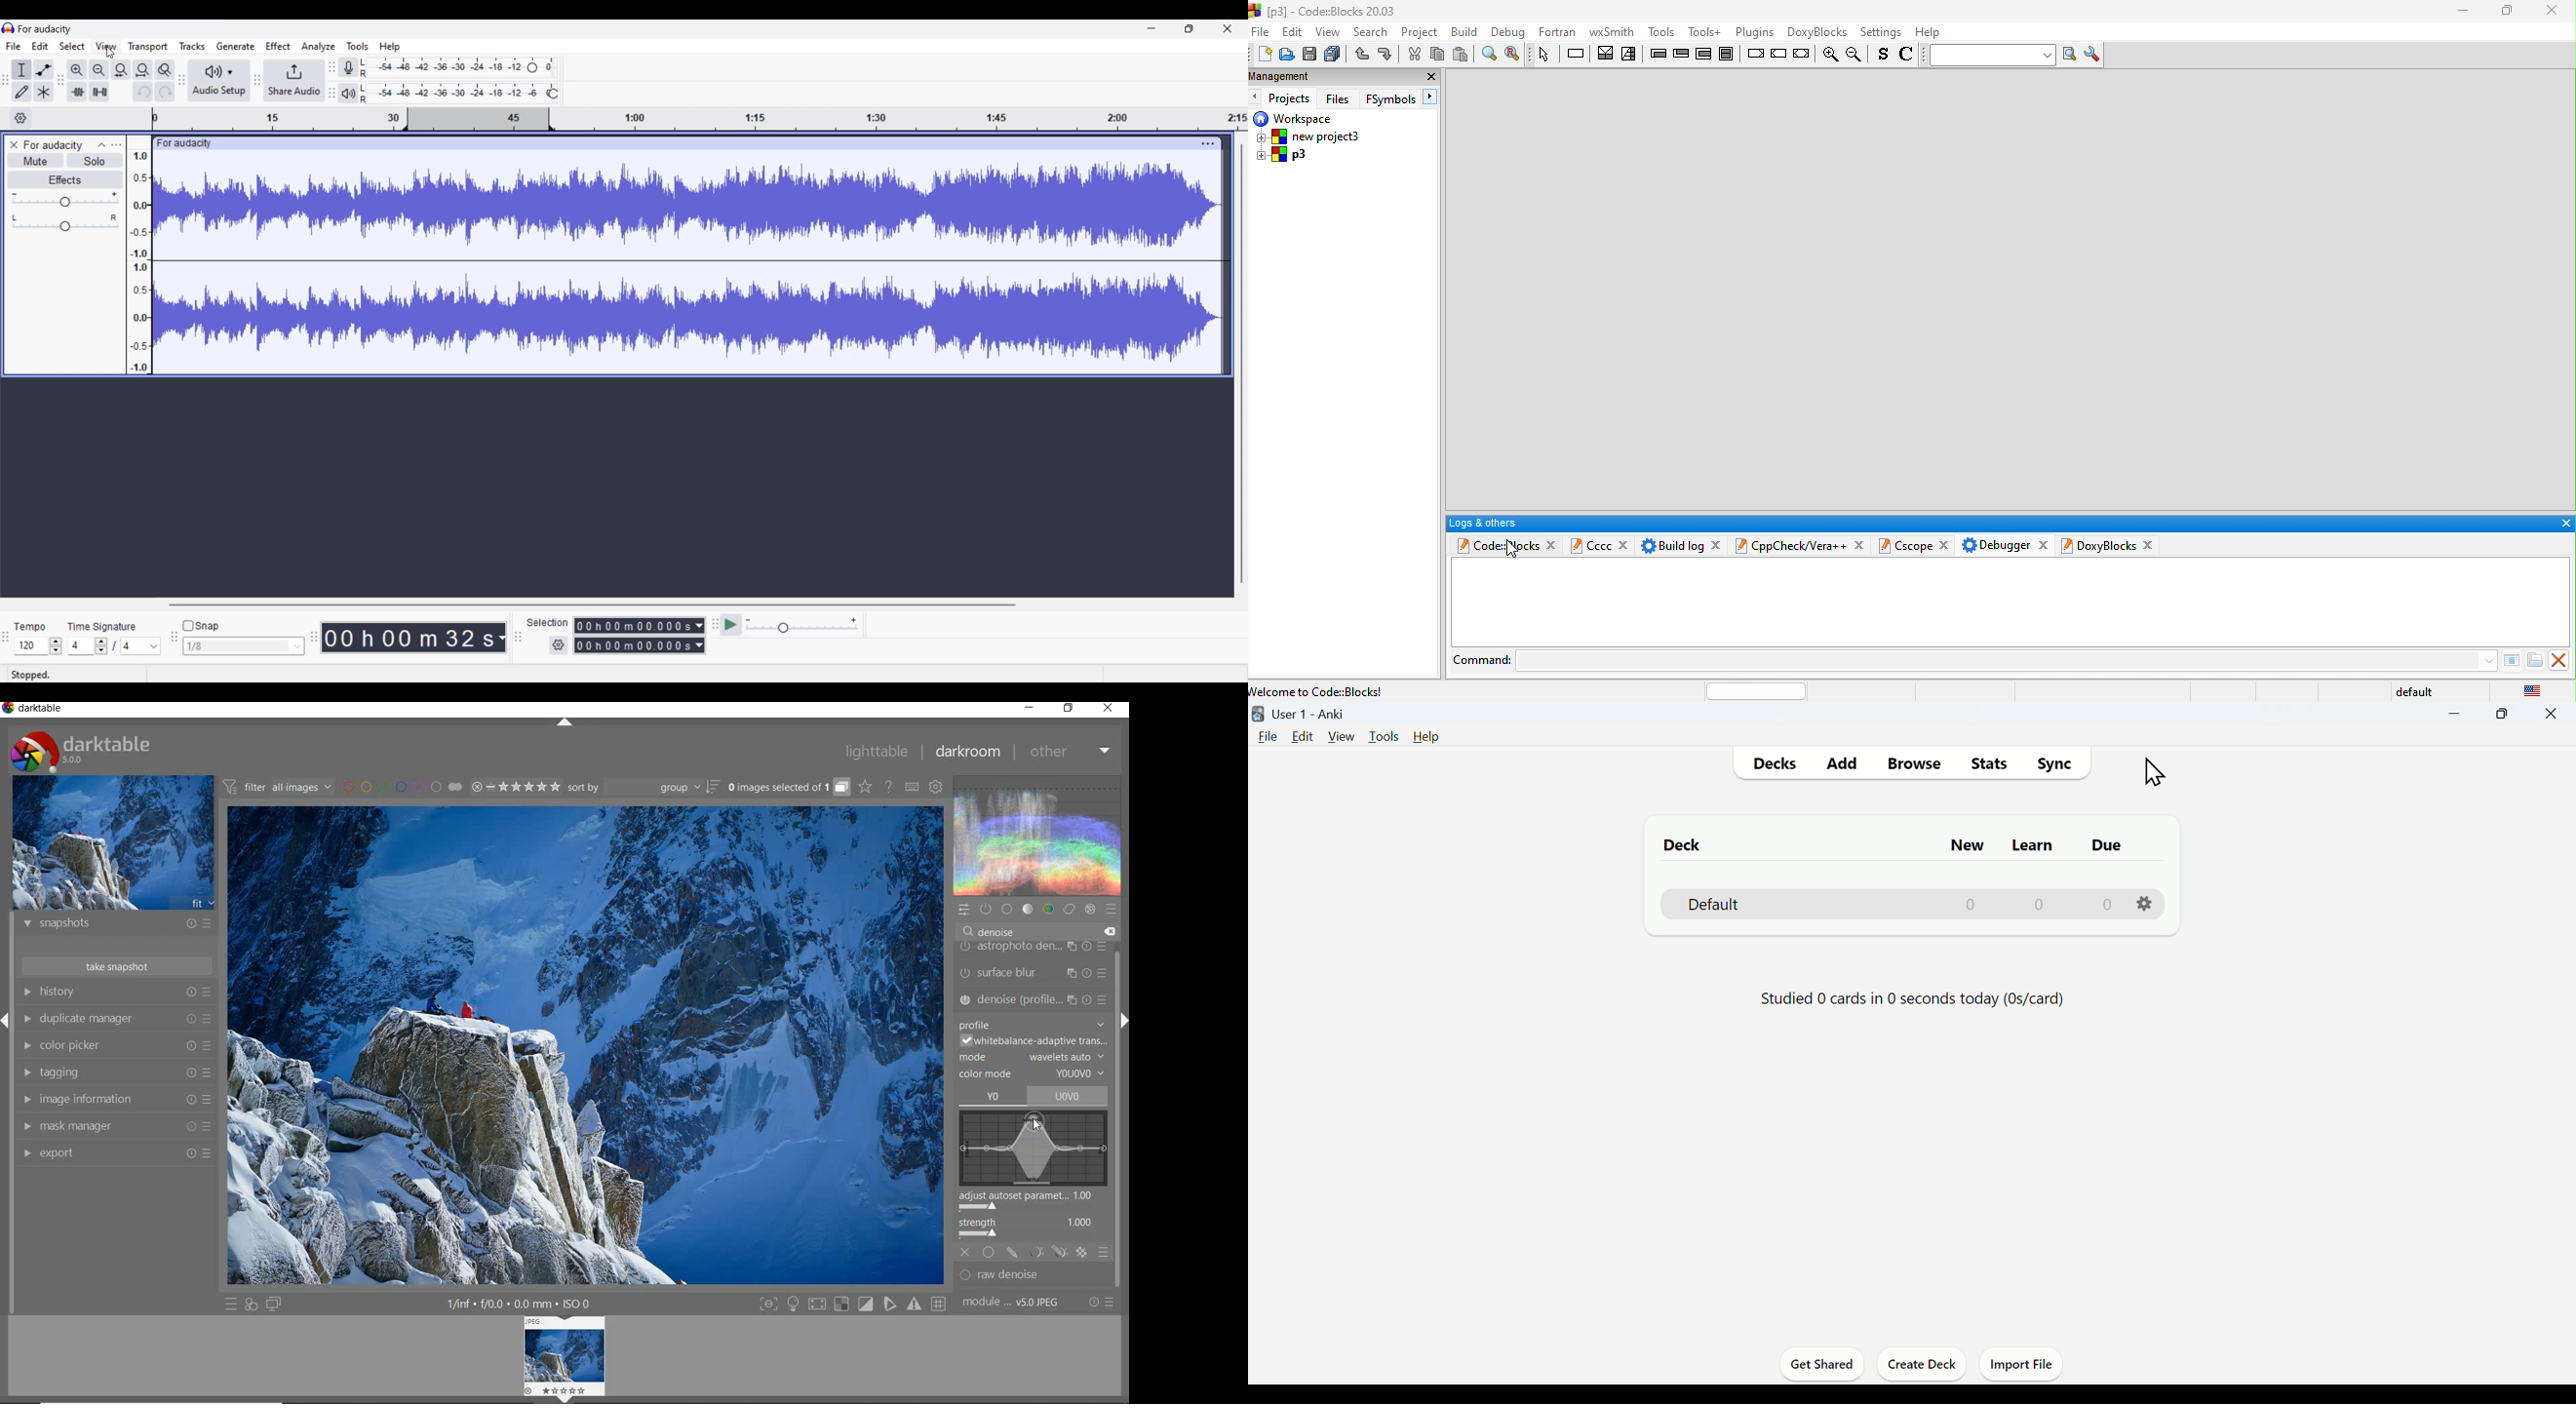 Image resolution: width=2576 pixels, height=1428 pixels. What do you see at coordinates (408, 637) in the screenshot?
I see `Current timestamp of track` at bounding box center [408, 637].